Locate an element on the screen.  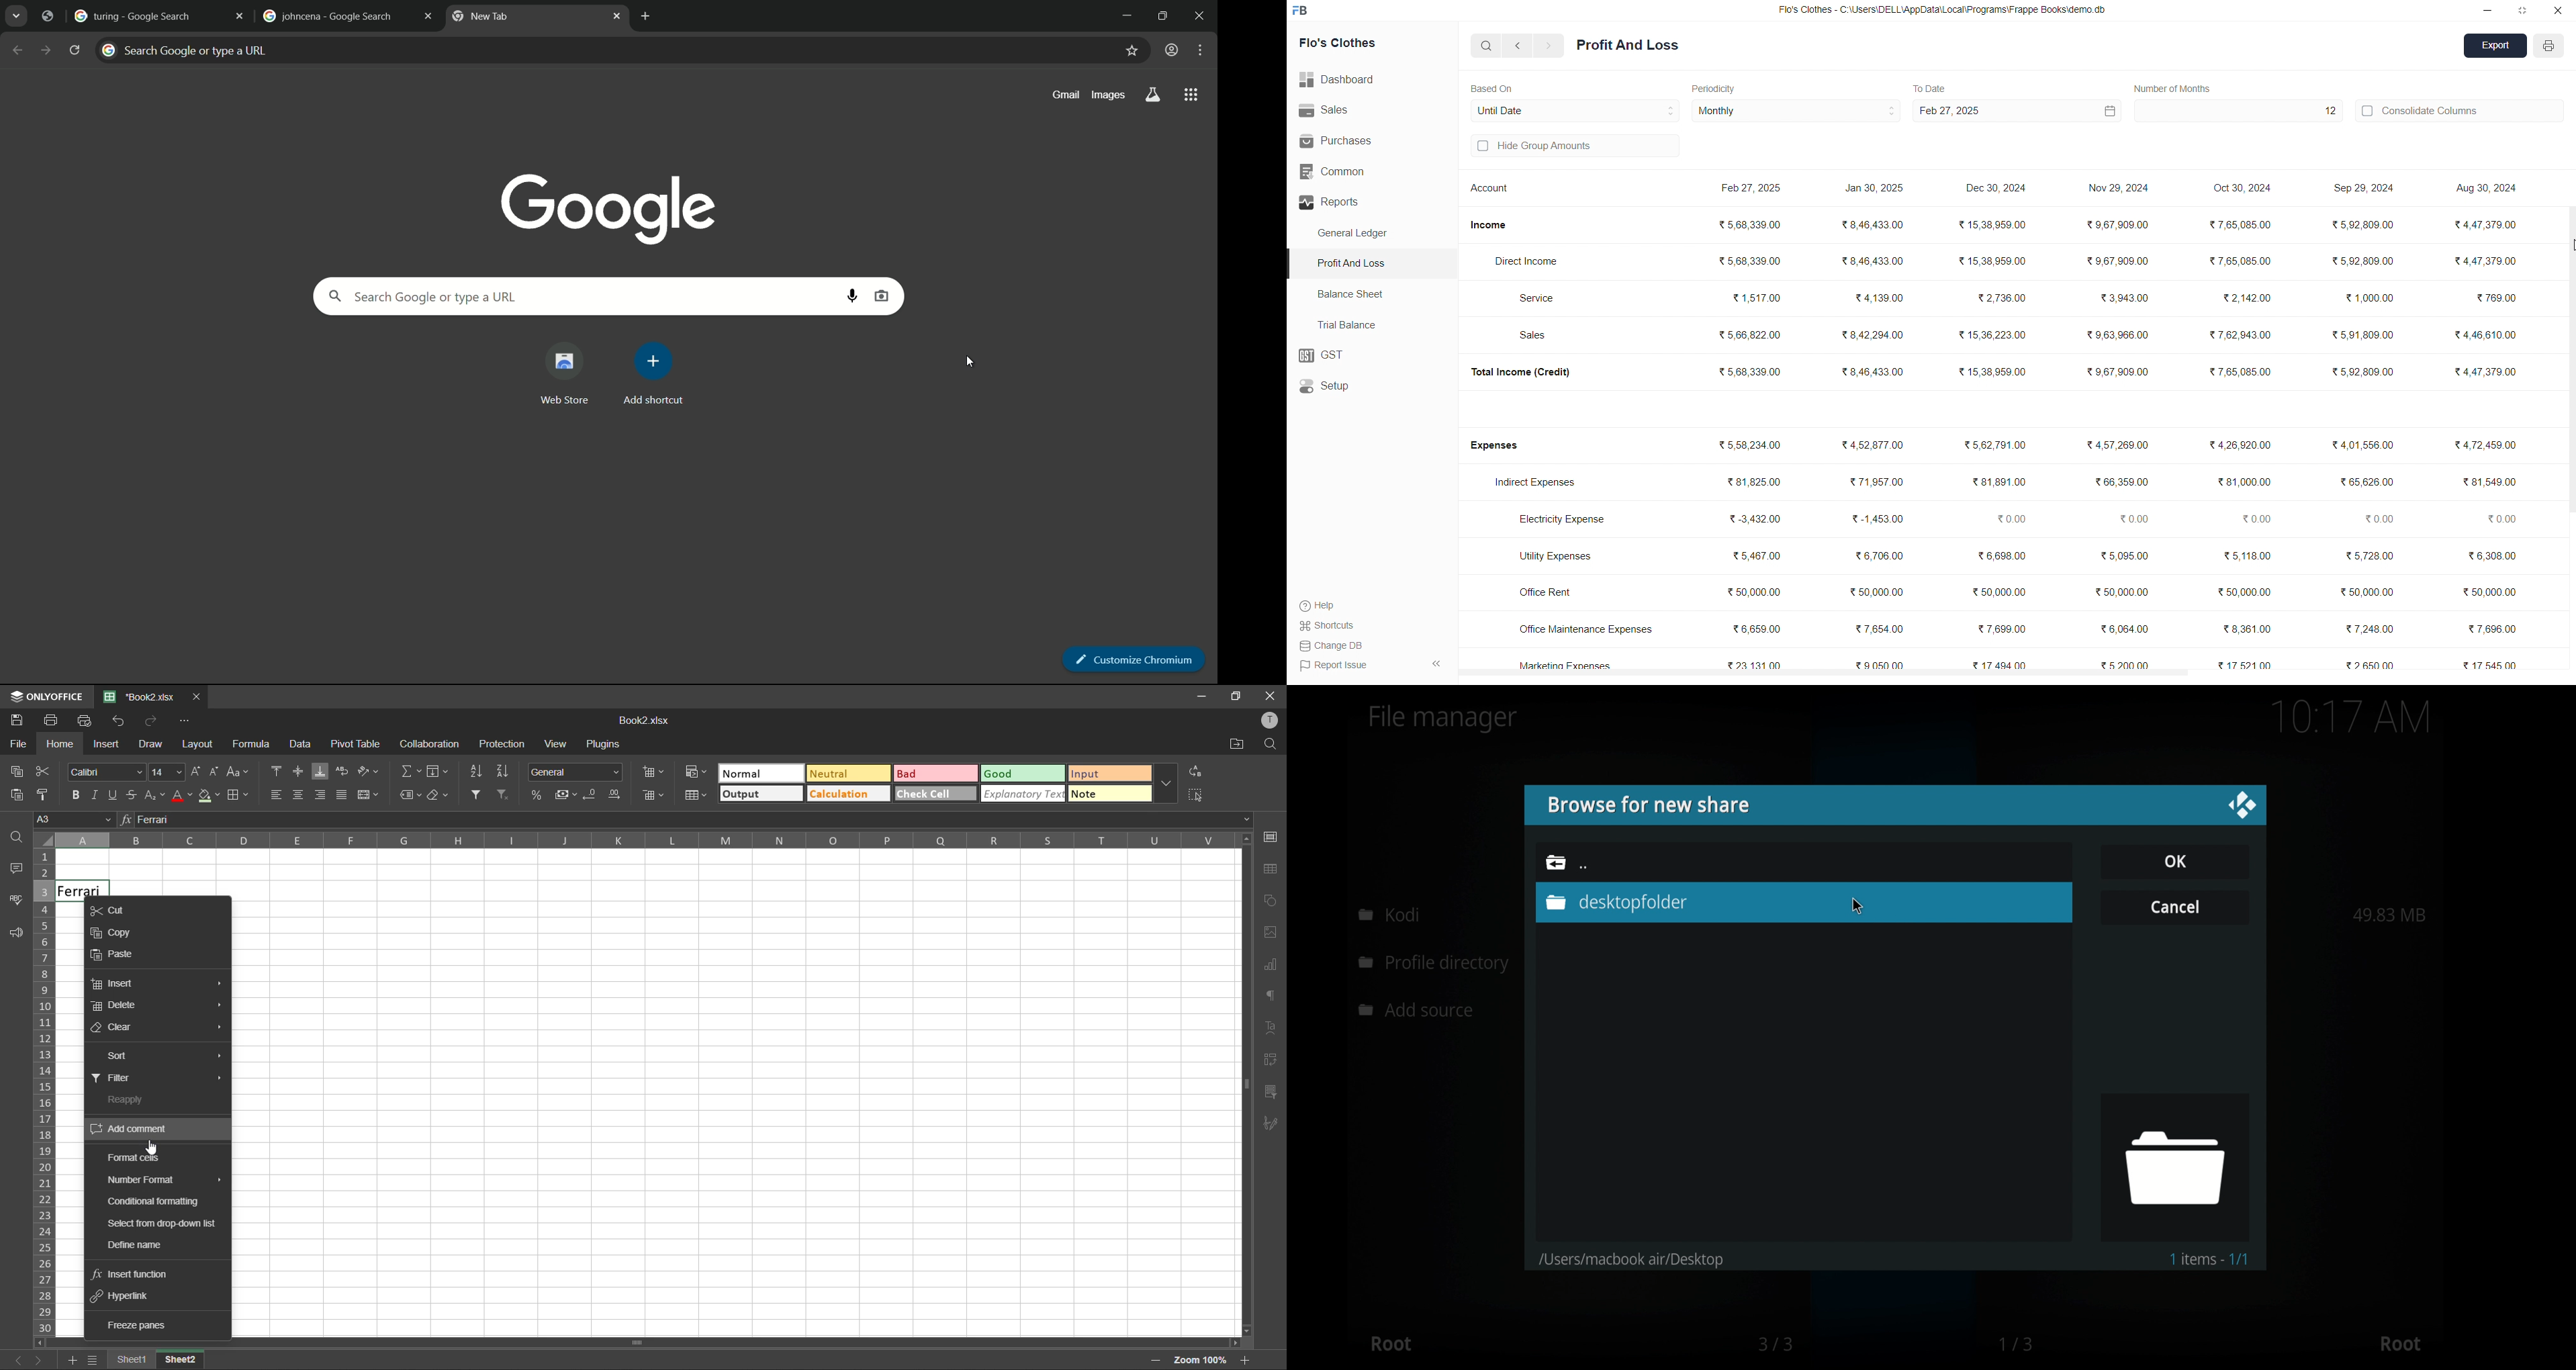
cut is located at coordinates (46, 771).